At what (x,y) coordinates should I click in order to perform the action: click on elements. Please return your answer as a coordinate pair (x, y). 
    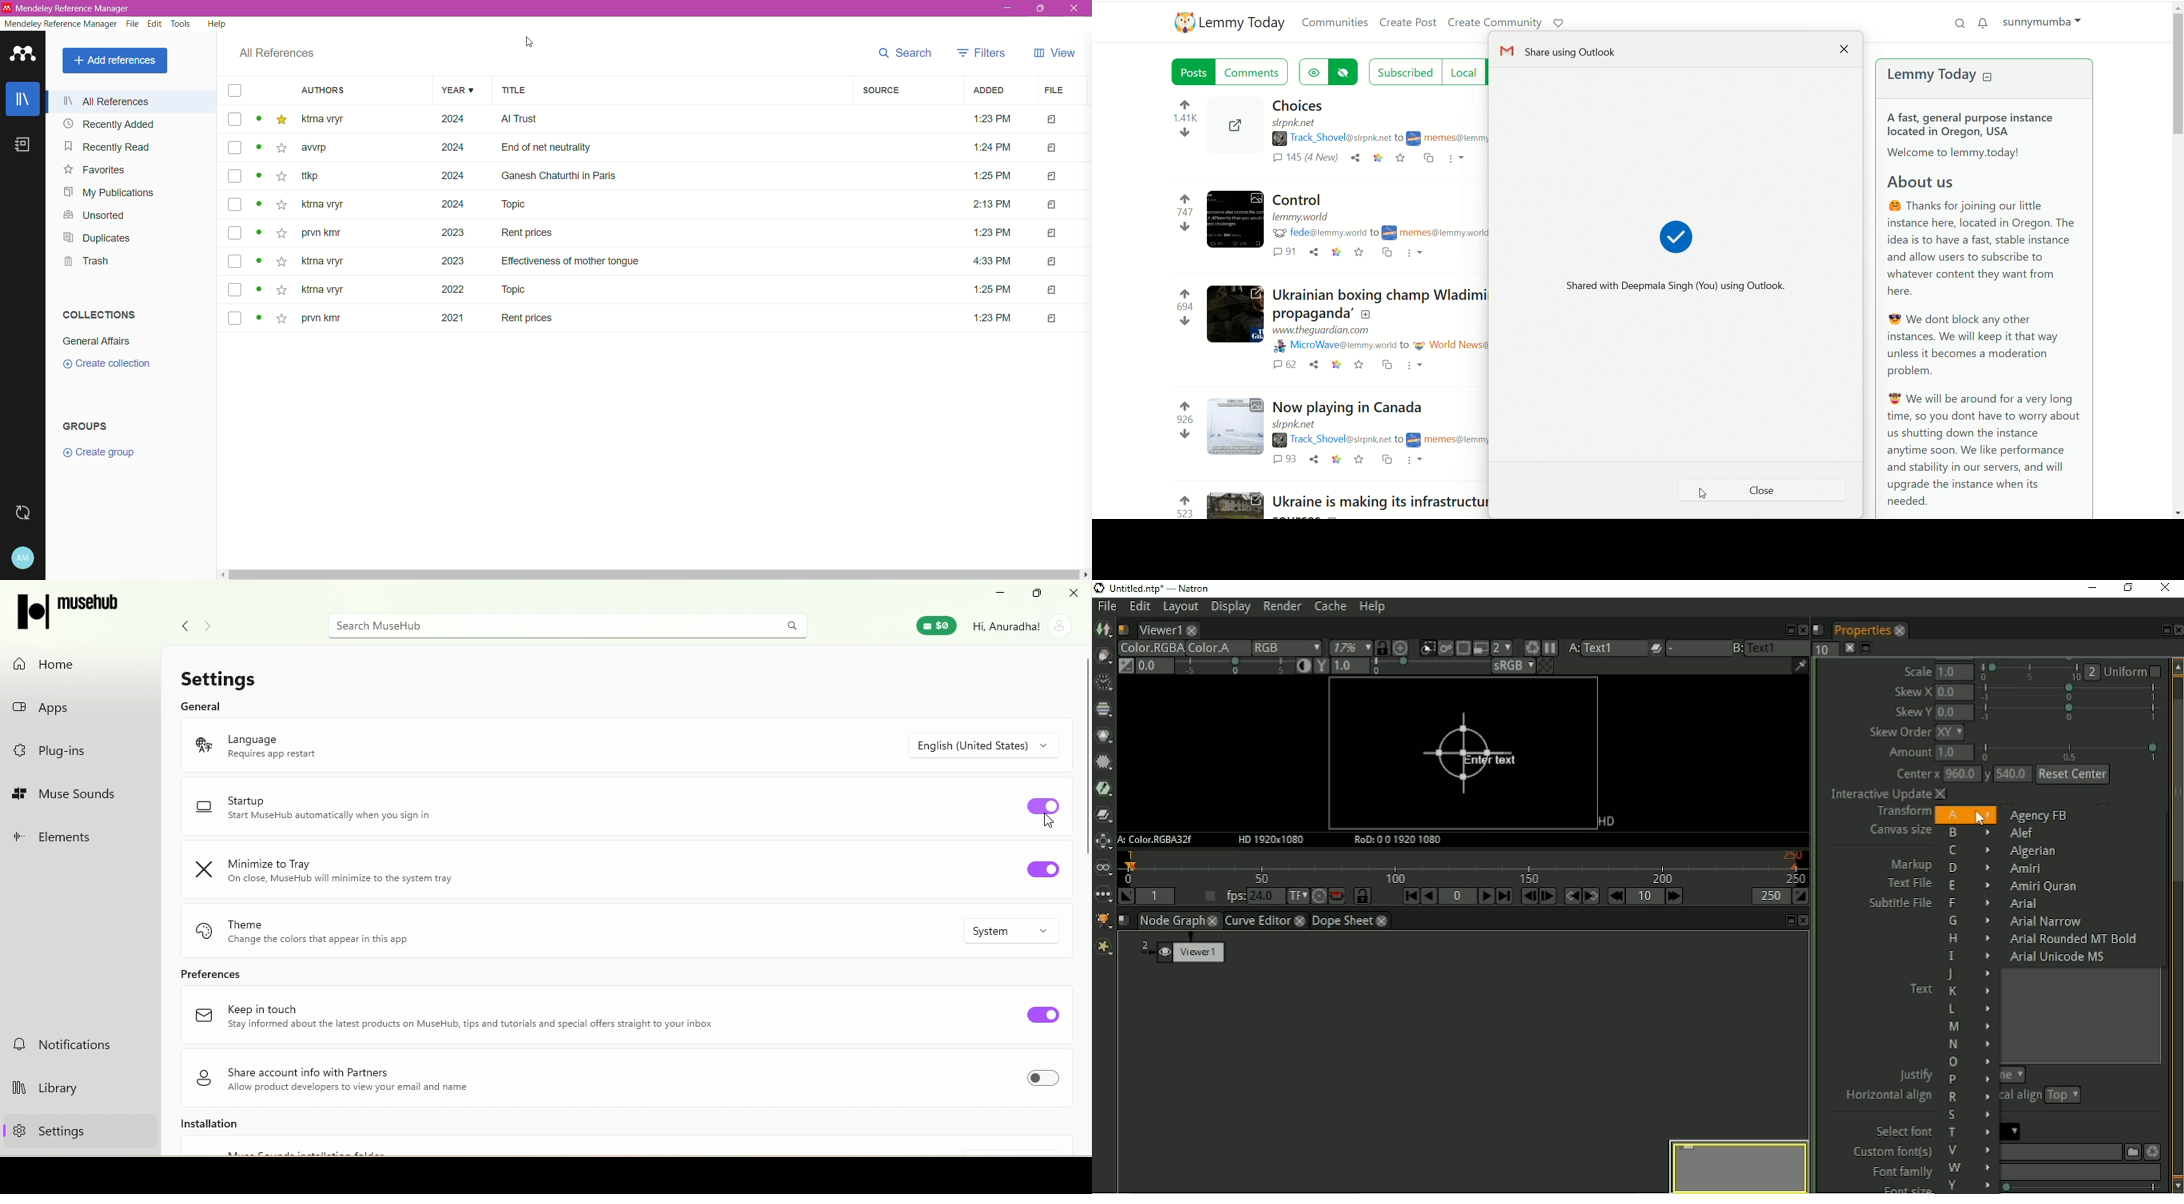
    Looking at the image, I should click on (79, 834).